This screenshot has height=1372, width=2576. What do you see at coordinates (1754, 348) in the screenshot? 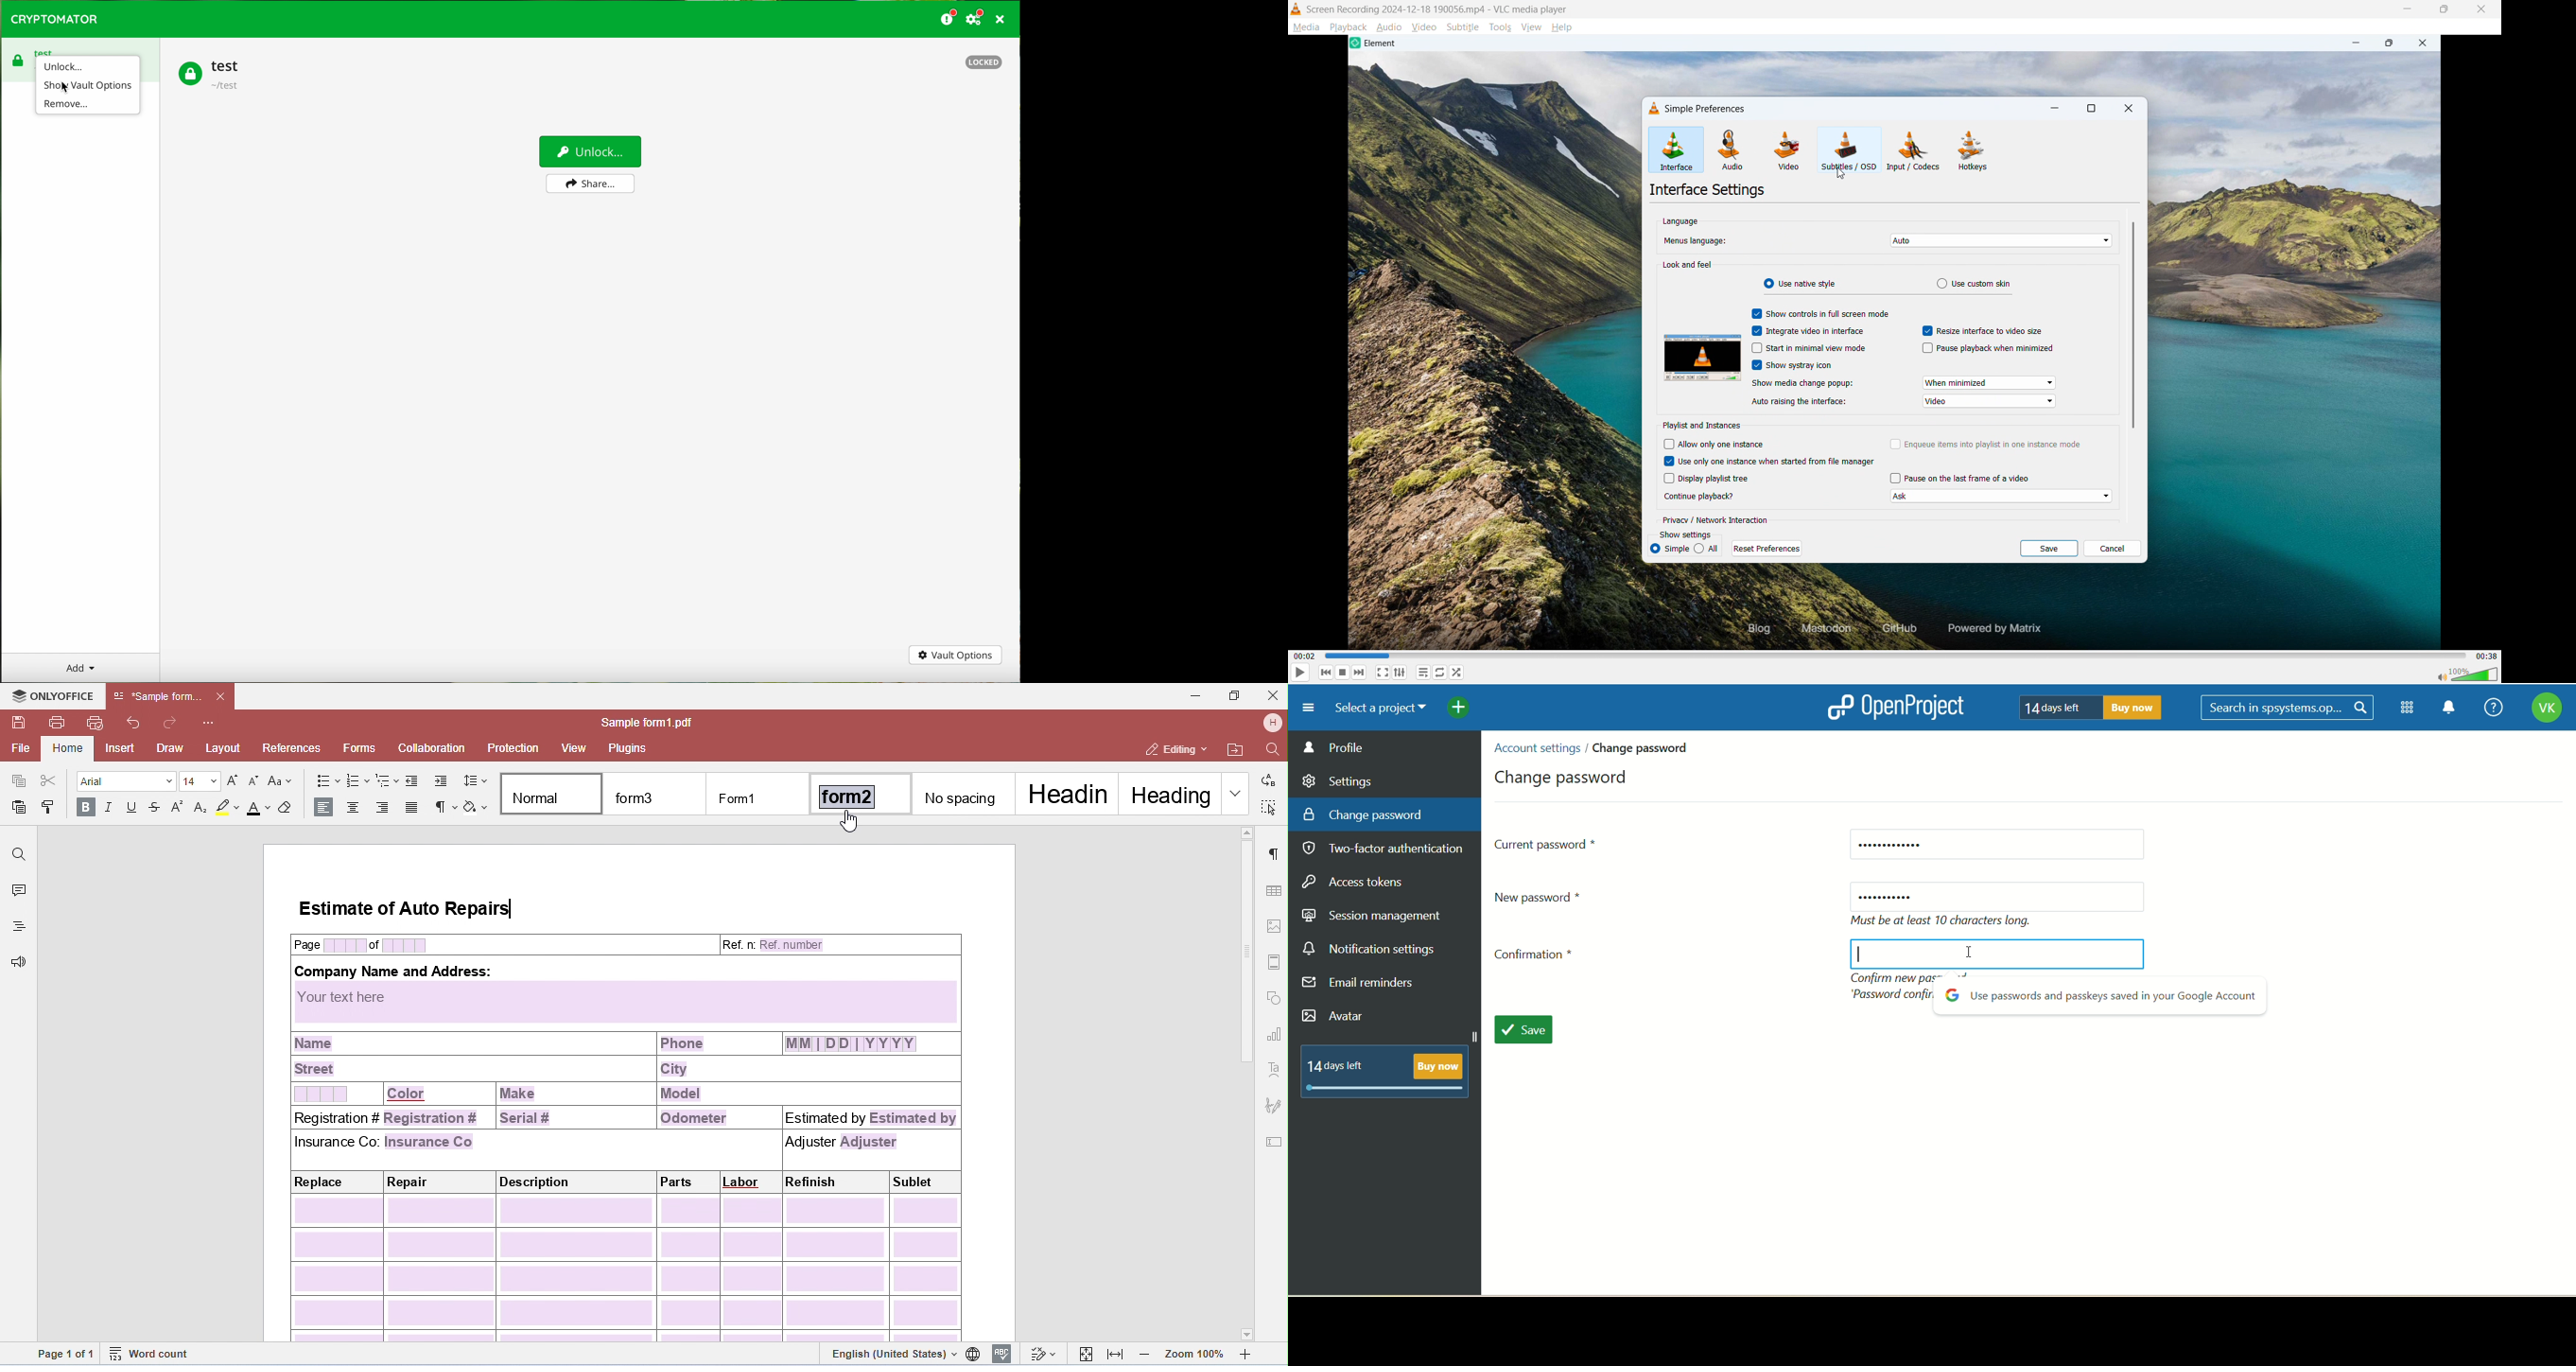
I see `checkbox` at bounding box center [1754, 348].